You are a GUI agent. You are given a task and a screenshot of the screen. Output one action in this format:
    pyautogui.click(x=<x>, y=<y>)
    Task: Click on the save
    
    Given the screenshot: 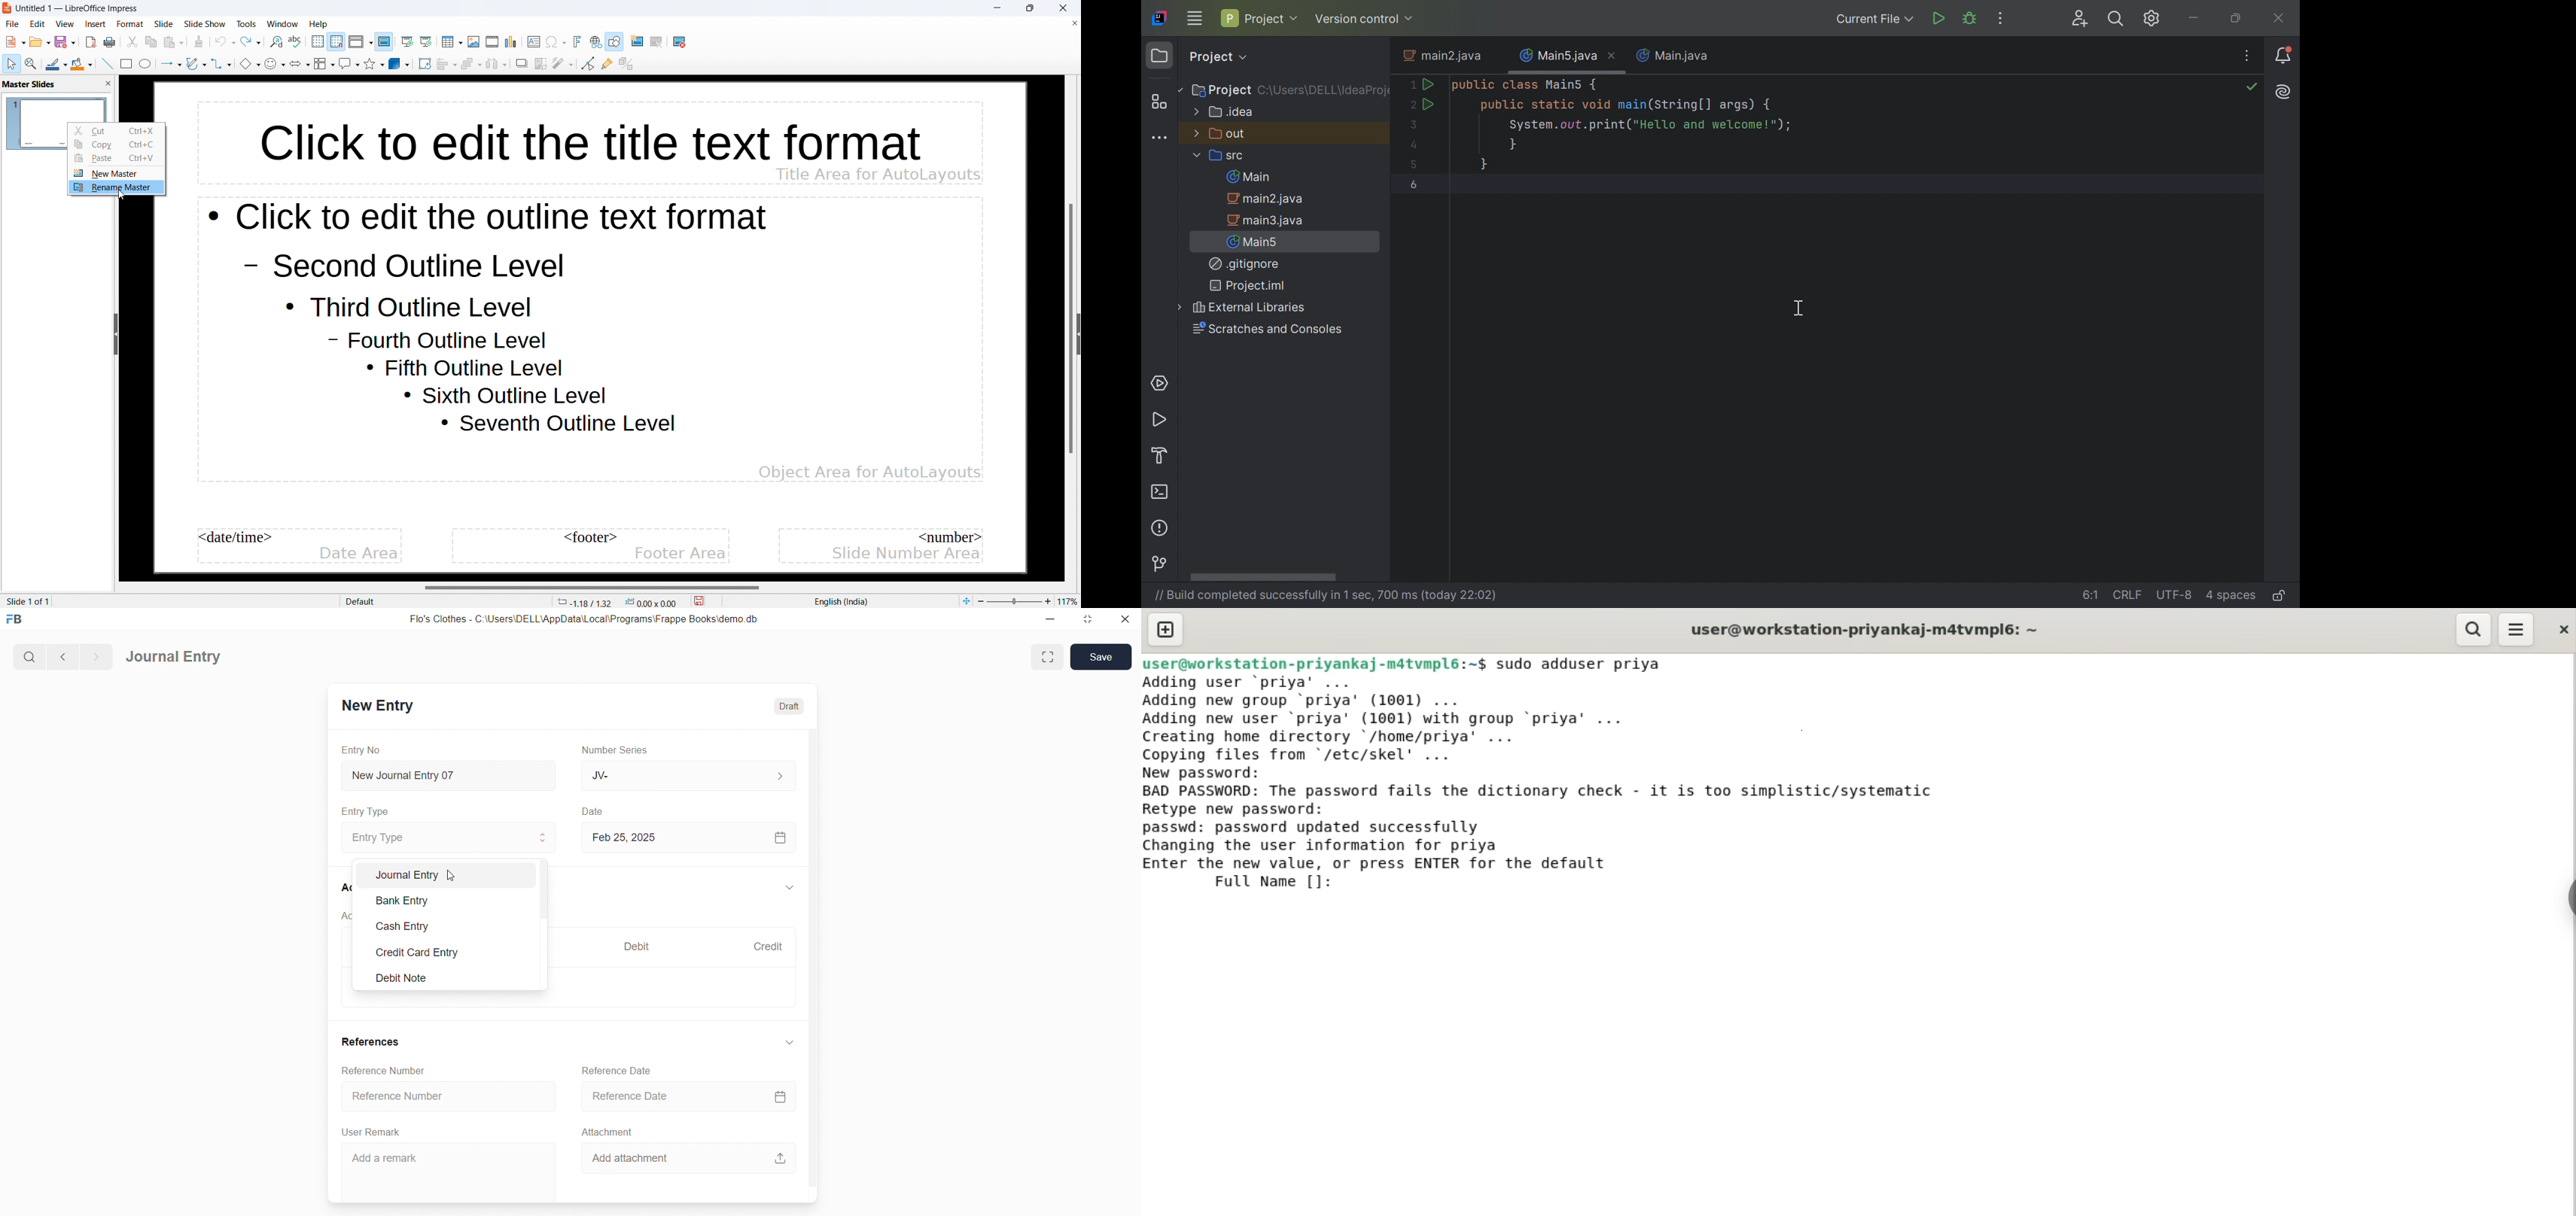 What is the action you would take?
    pyautogui.click(x=110, y=43)
    